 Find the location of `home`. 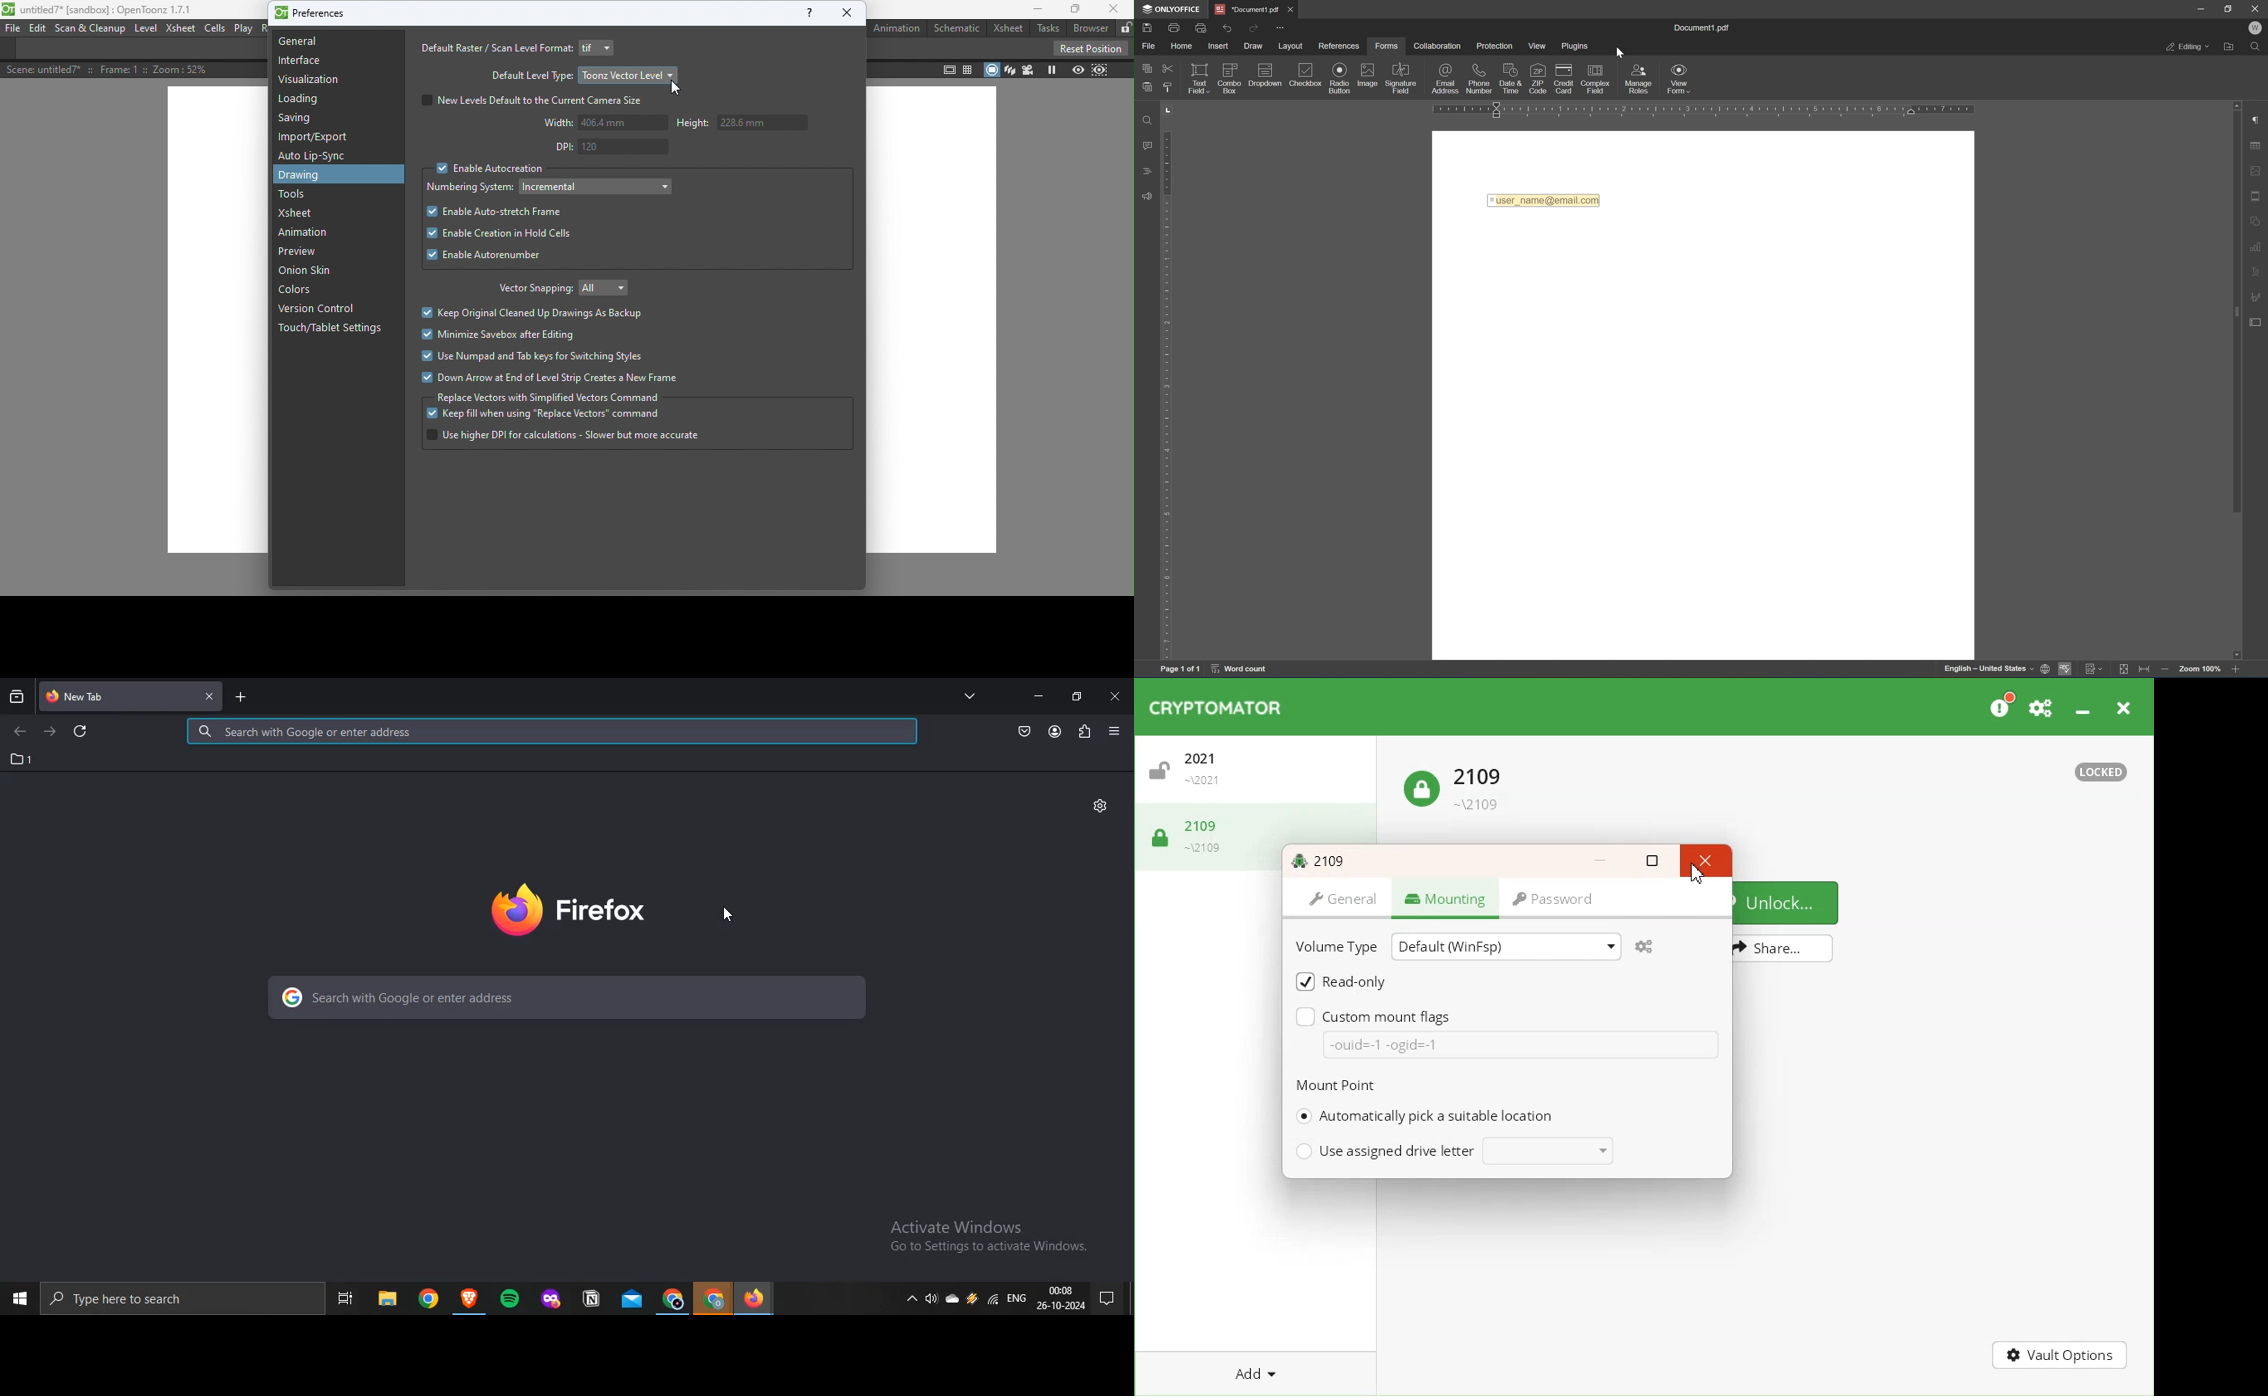

home is located at coordinates (1184, 46).